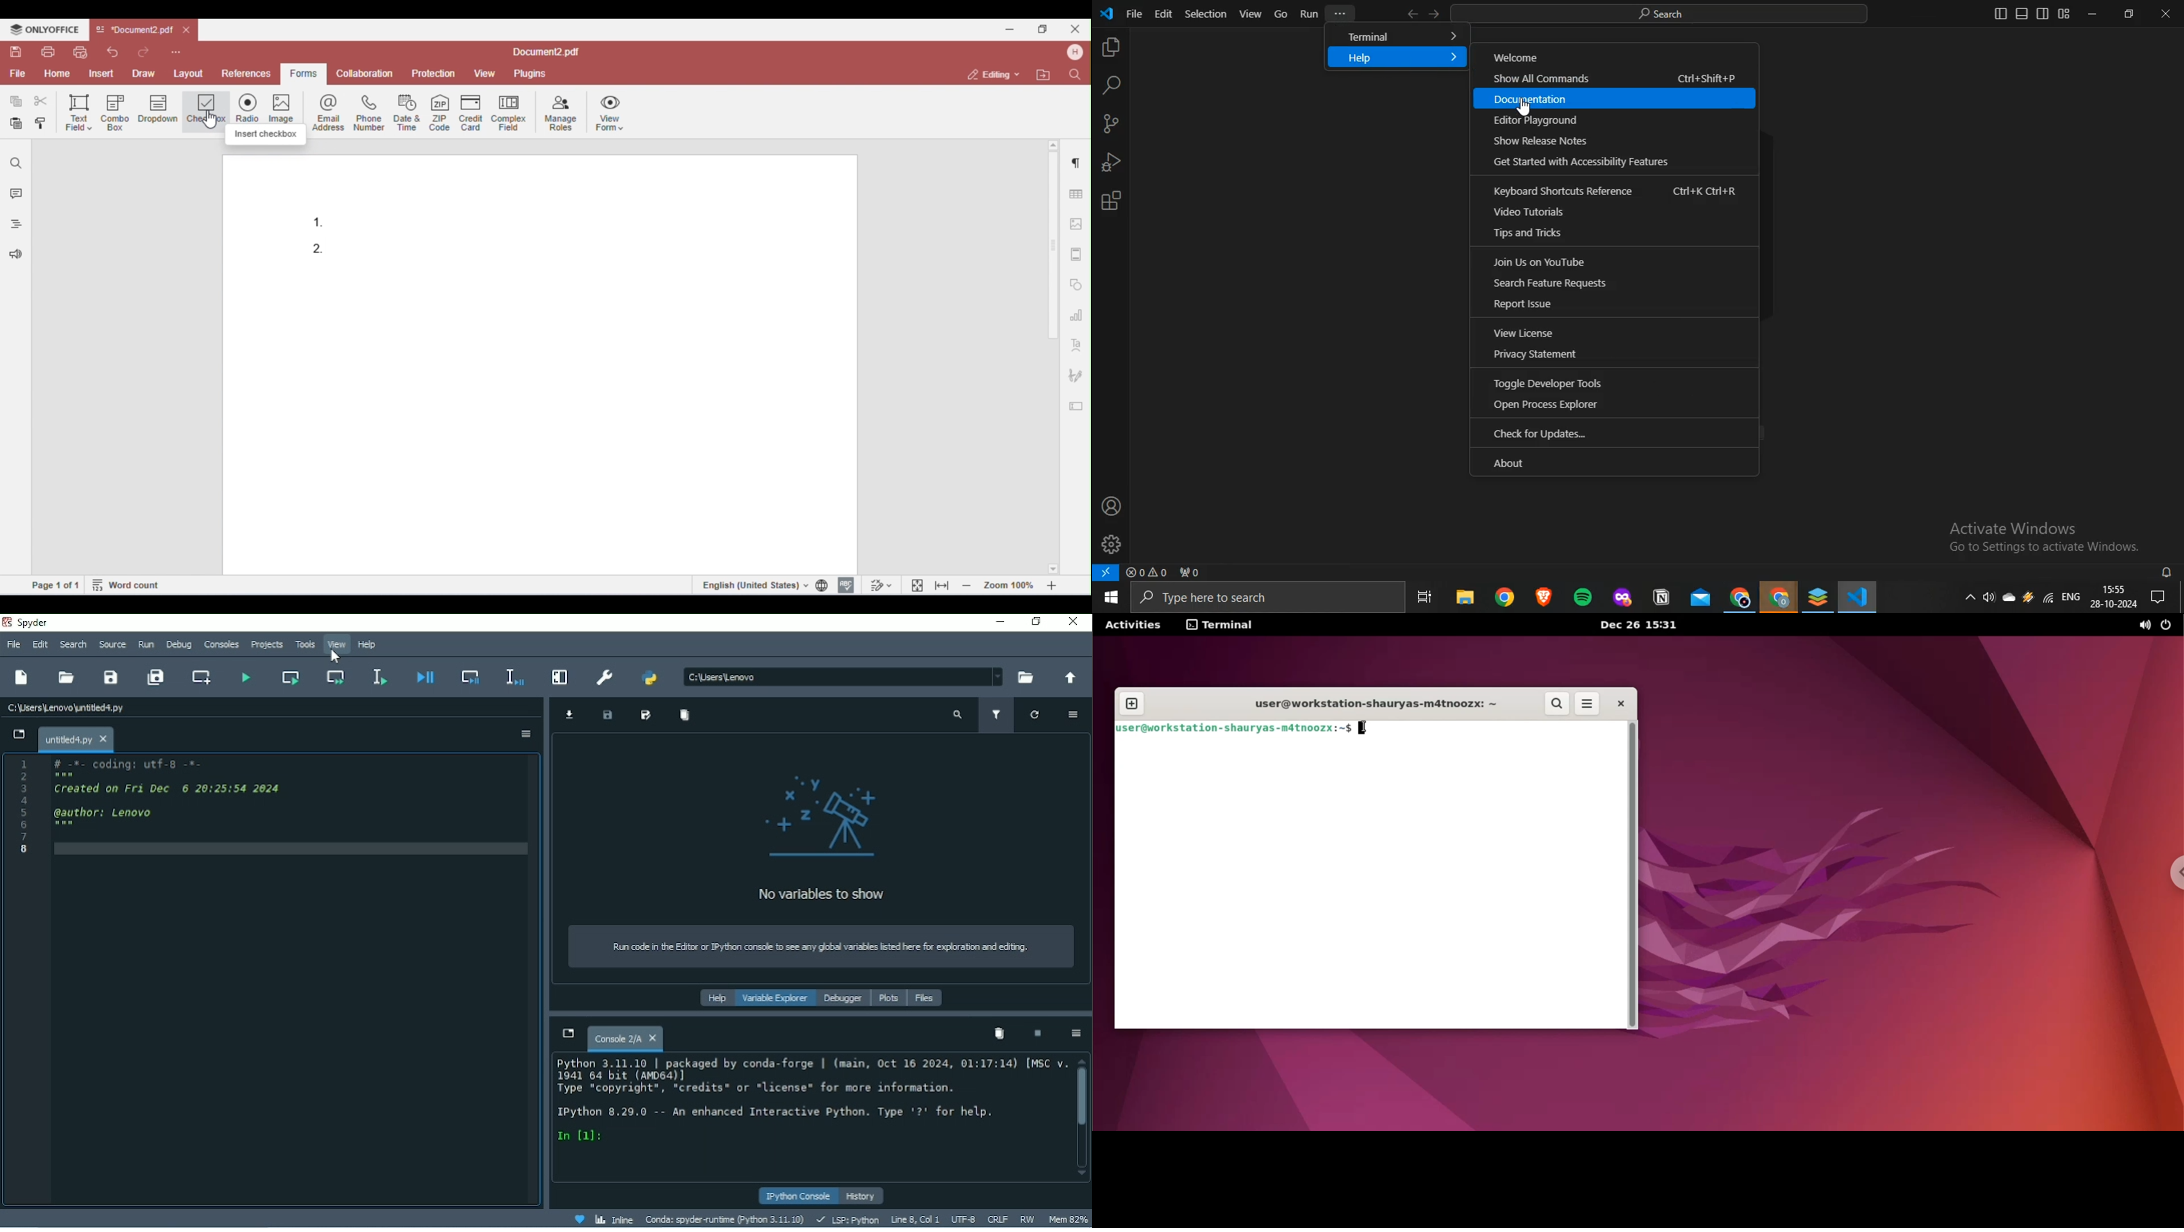  What do you see at coordinates (916, 1218) in the screenshot?
I see `Line 8, Col 1` at bounding box center [916, 1218].